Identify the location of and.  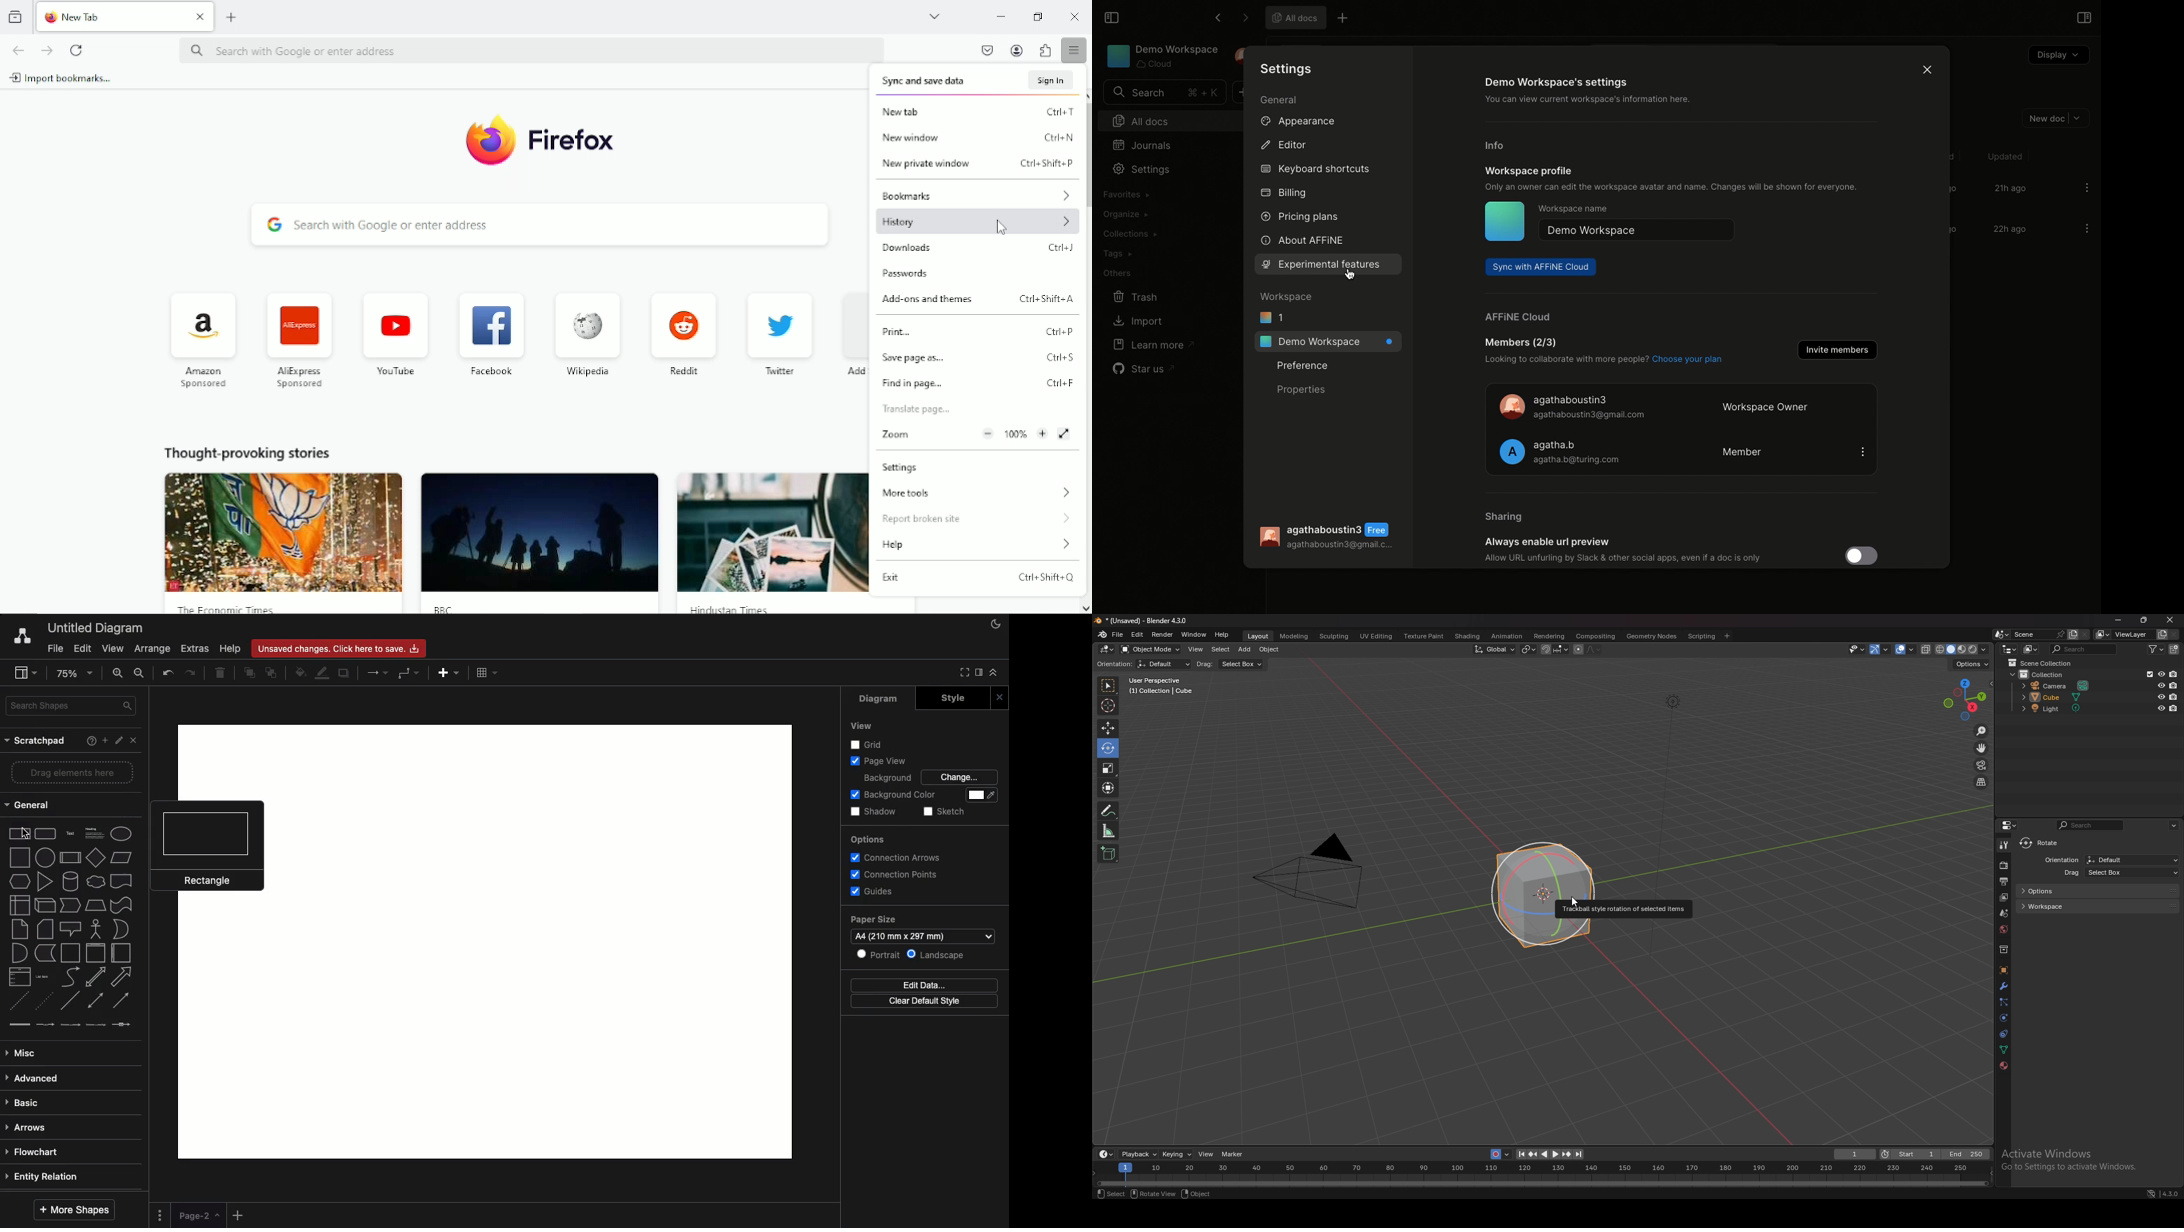
(19, 953).